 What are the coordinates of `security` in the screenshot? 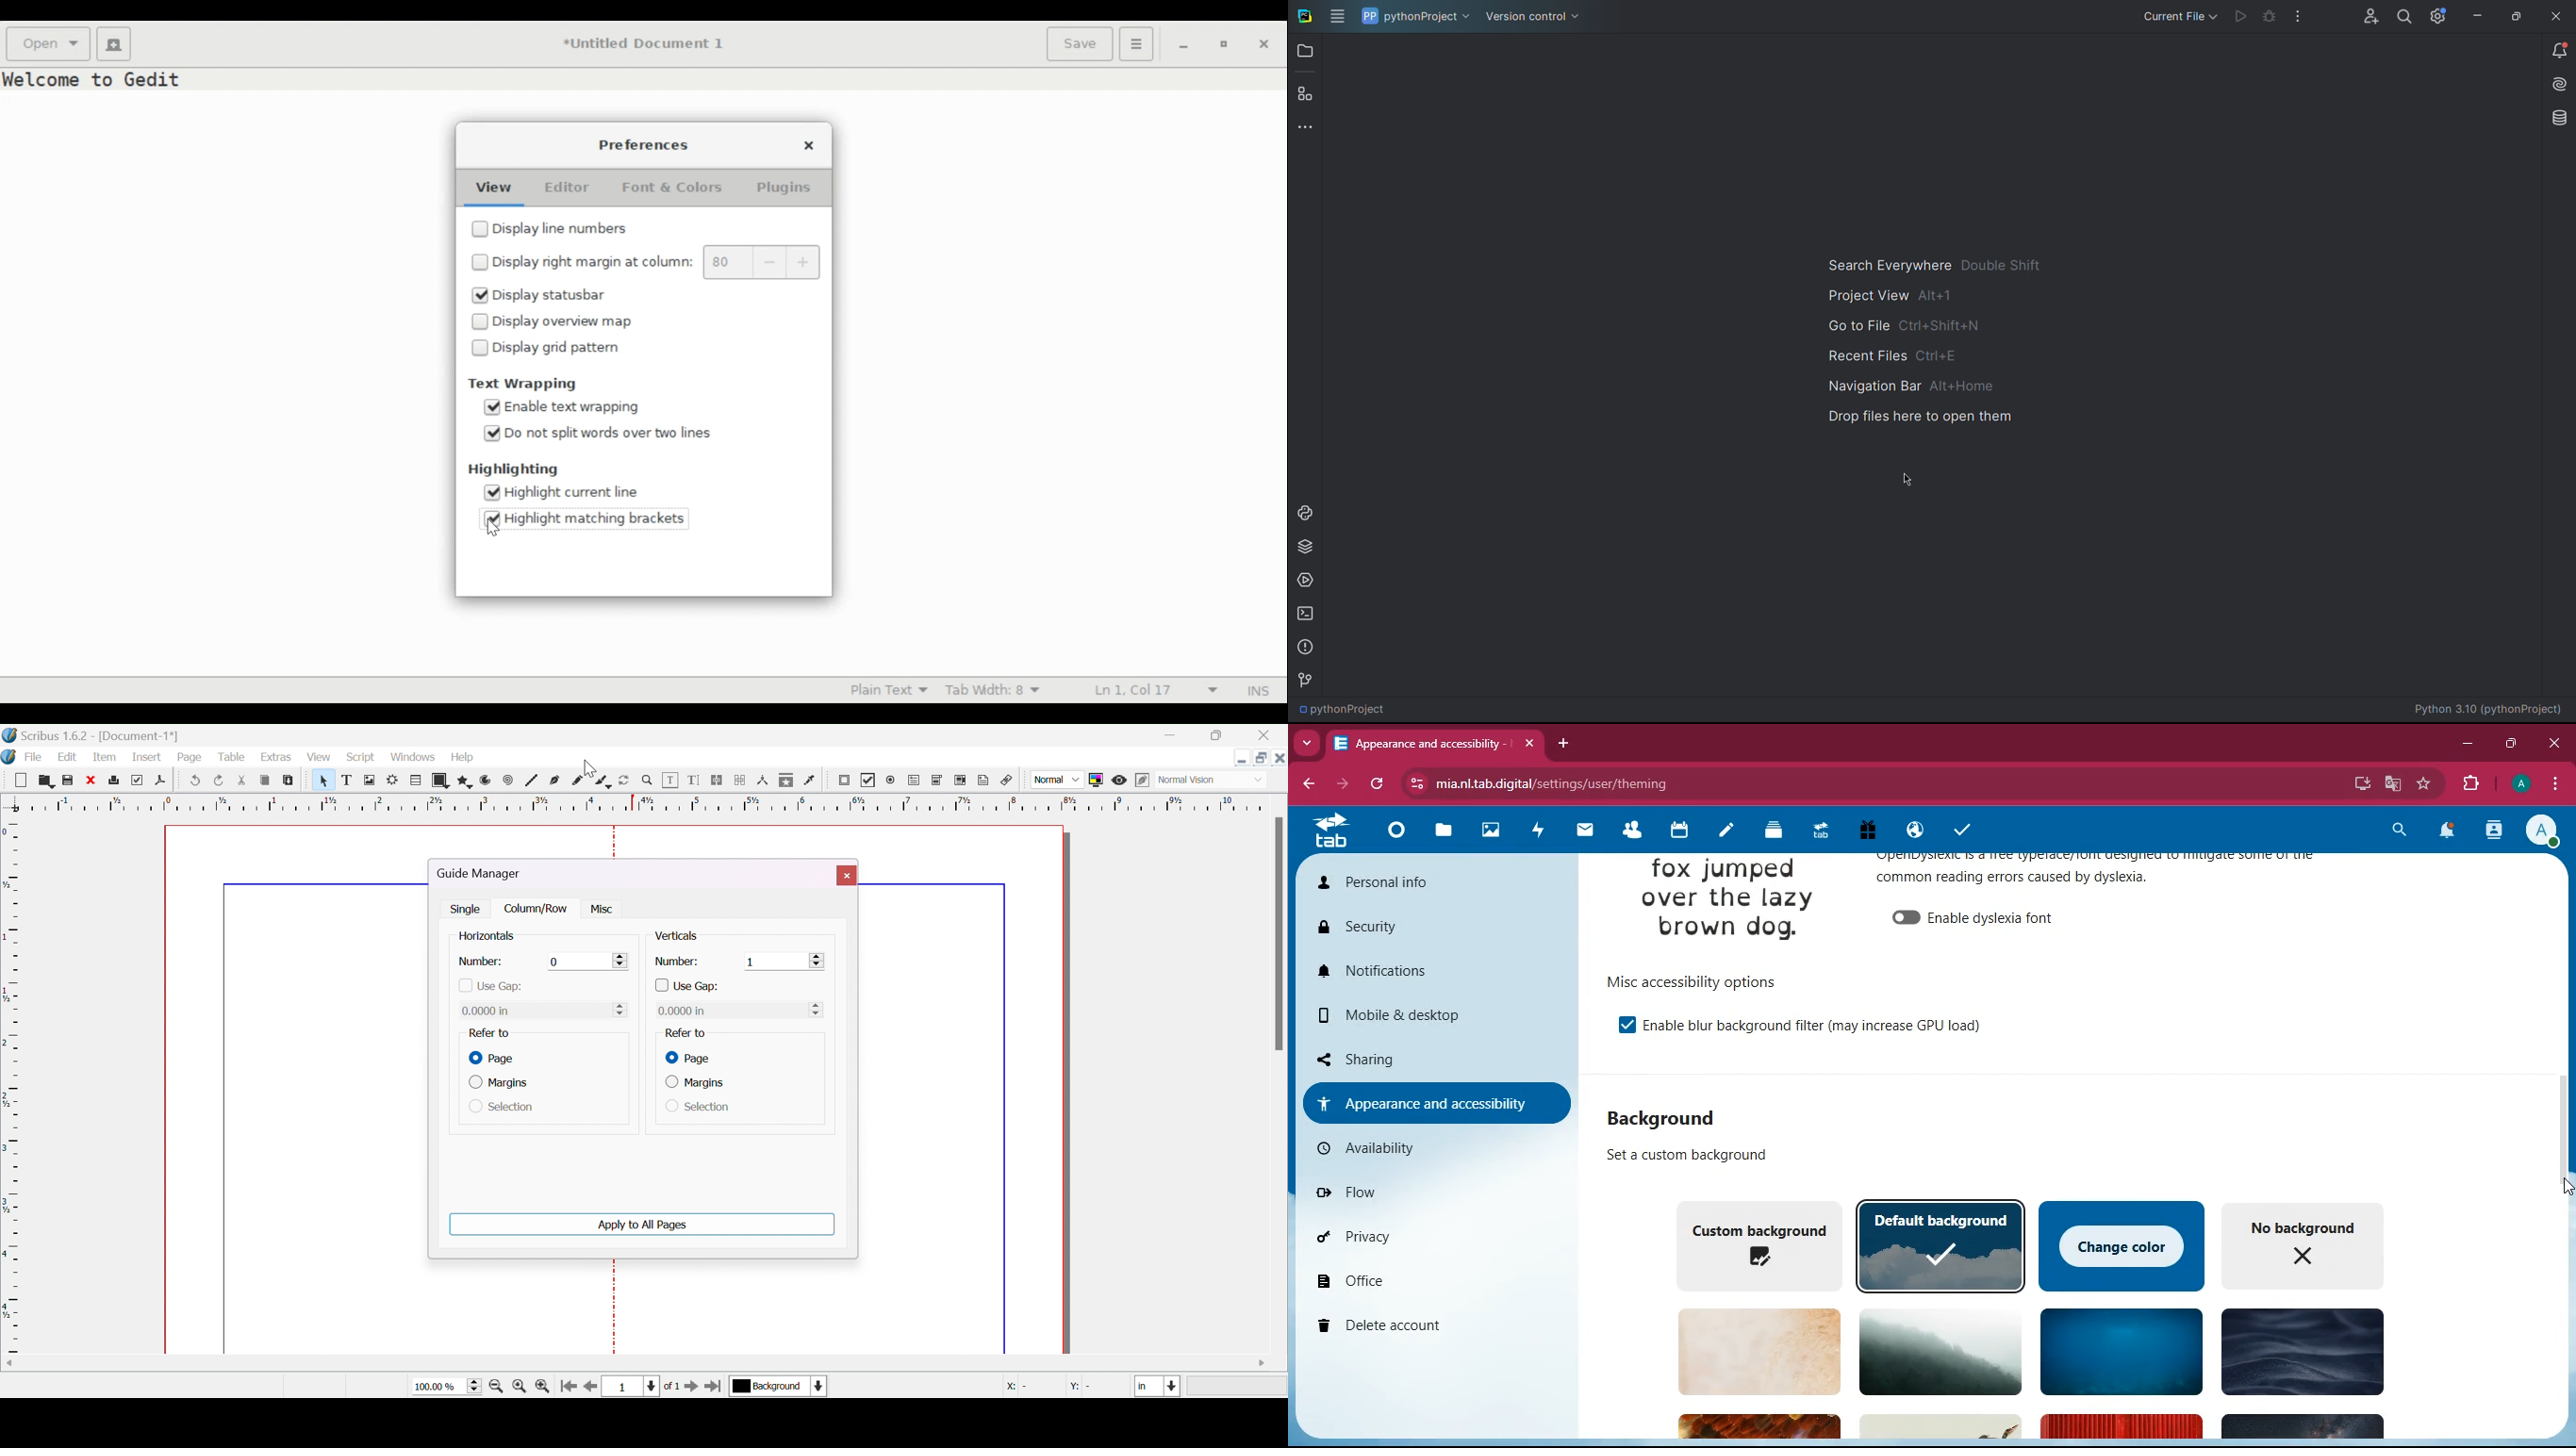 It's located at (1432, 930).